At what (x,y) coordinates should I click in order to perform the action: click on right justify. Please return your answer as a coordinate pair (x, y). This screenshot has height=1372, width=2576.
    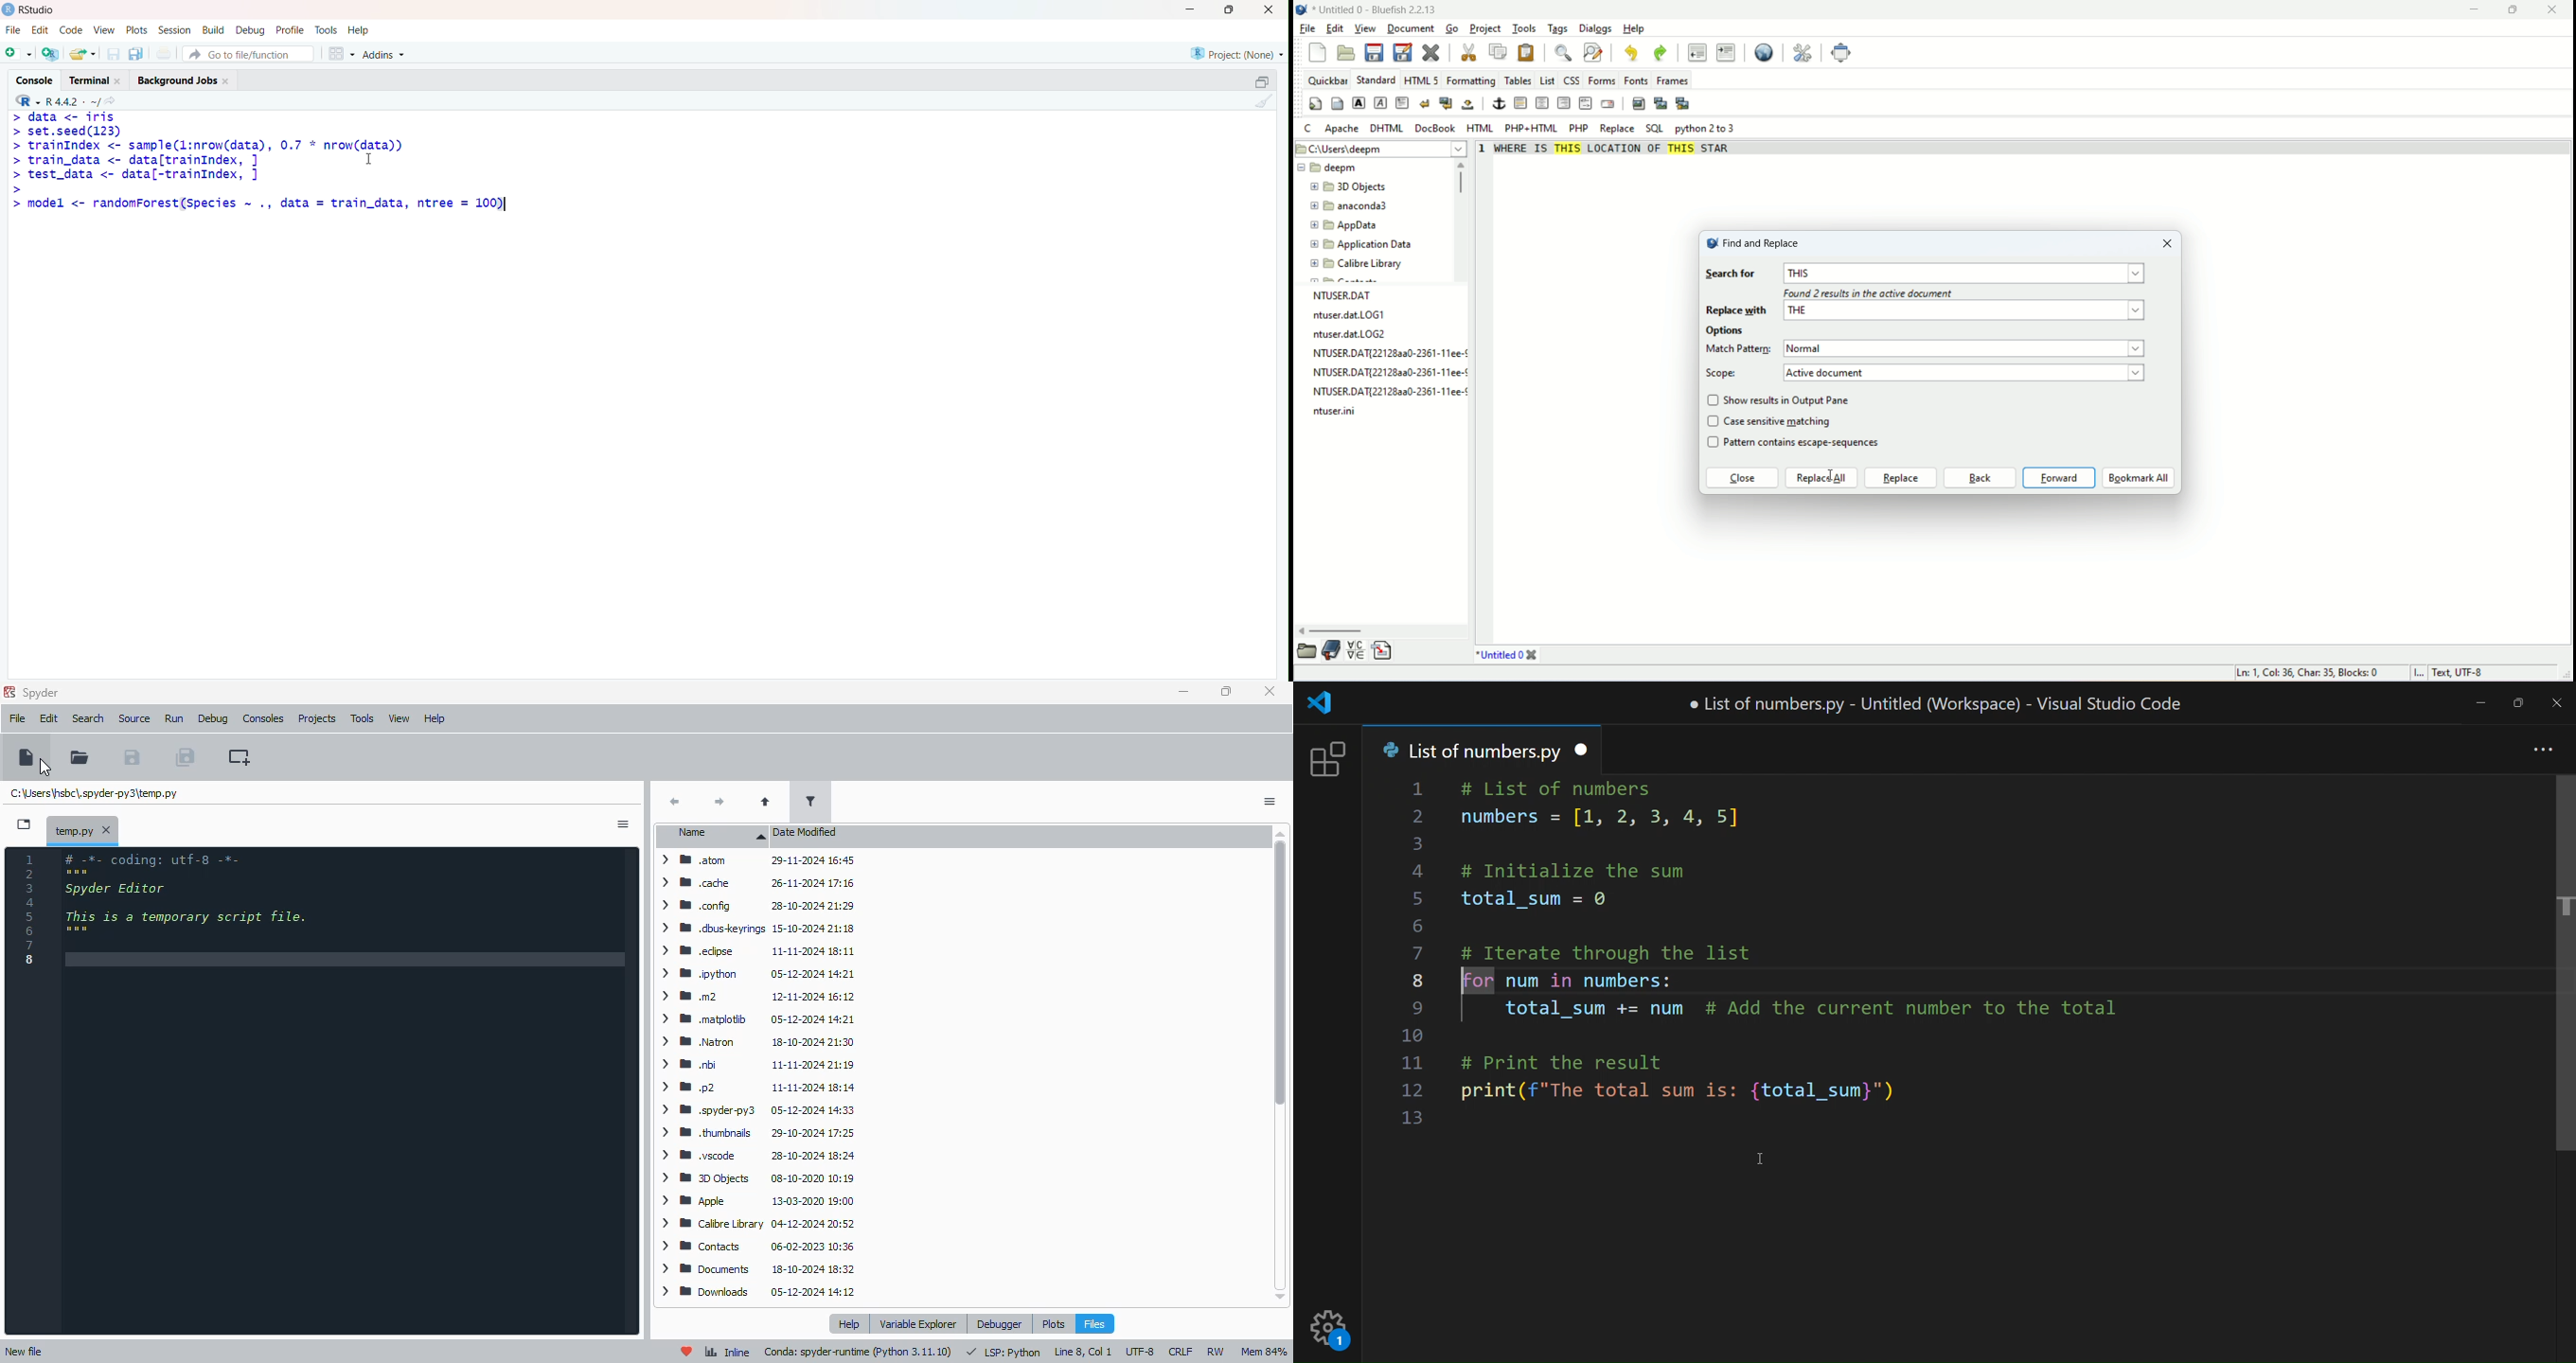
    Looking at the image, I should click on (1563, 102).